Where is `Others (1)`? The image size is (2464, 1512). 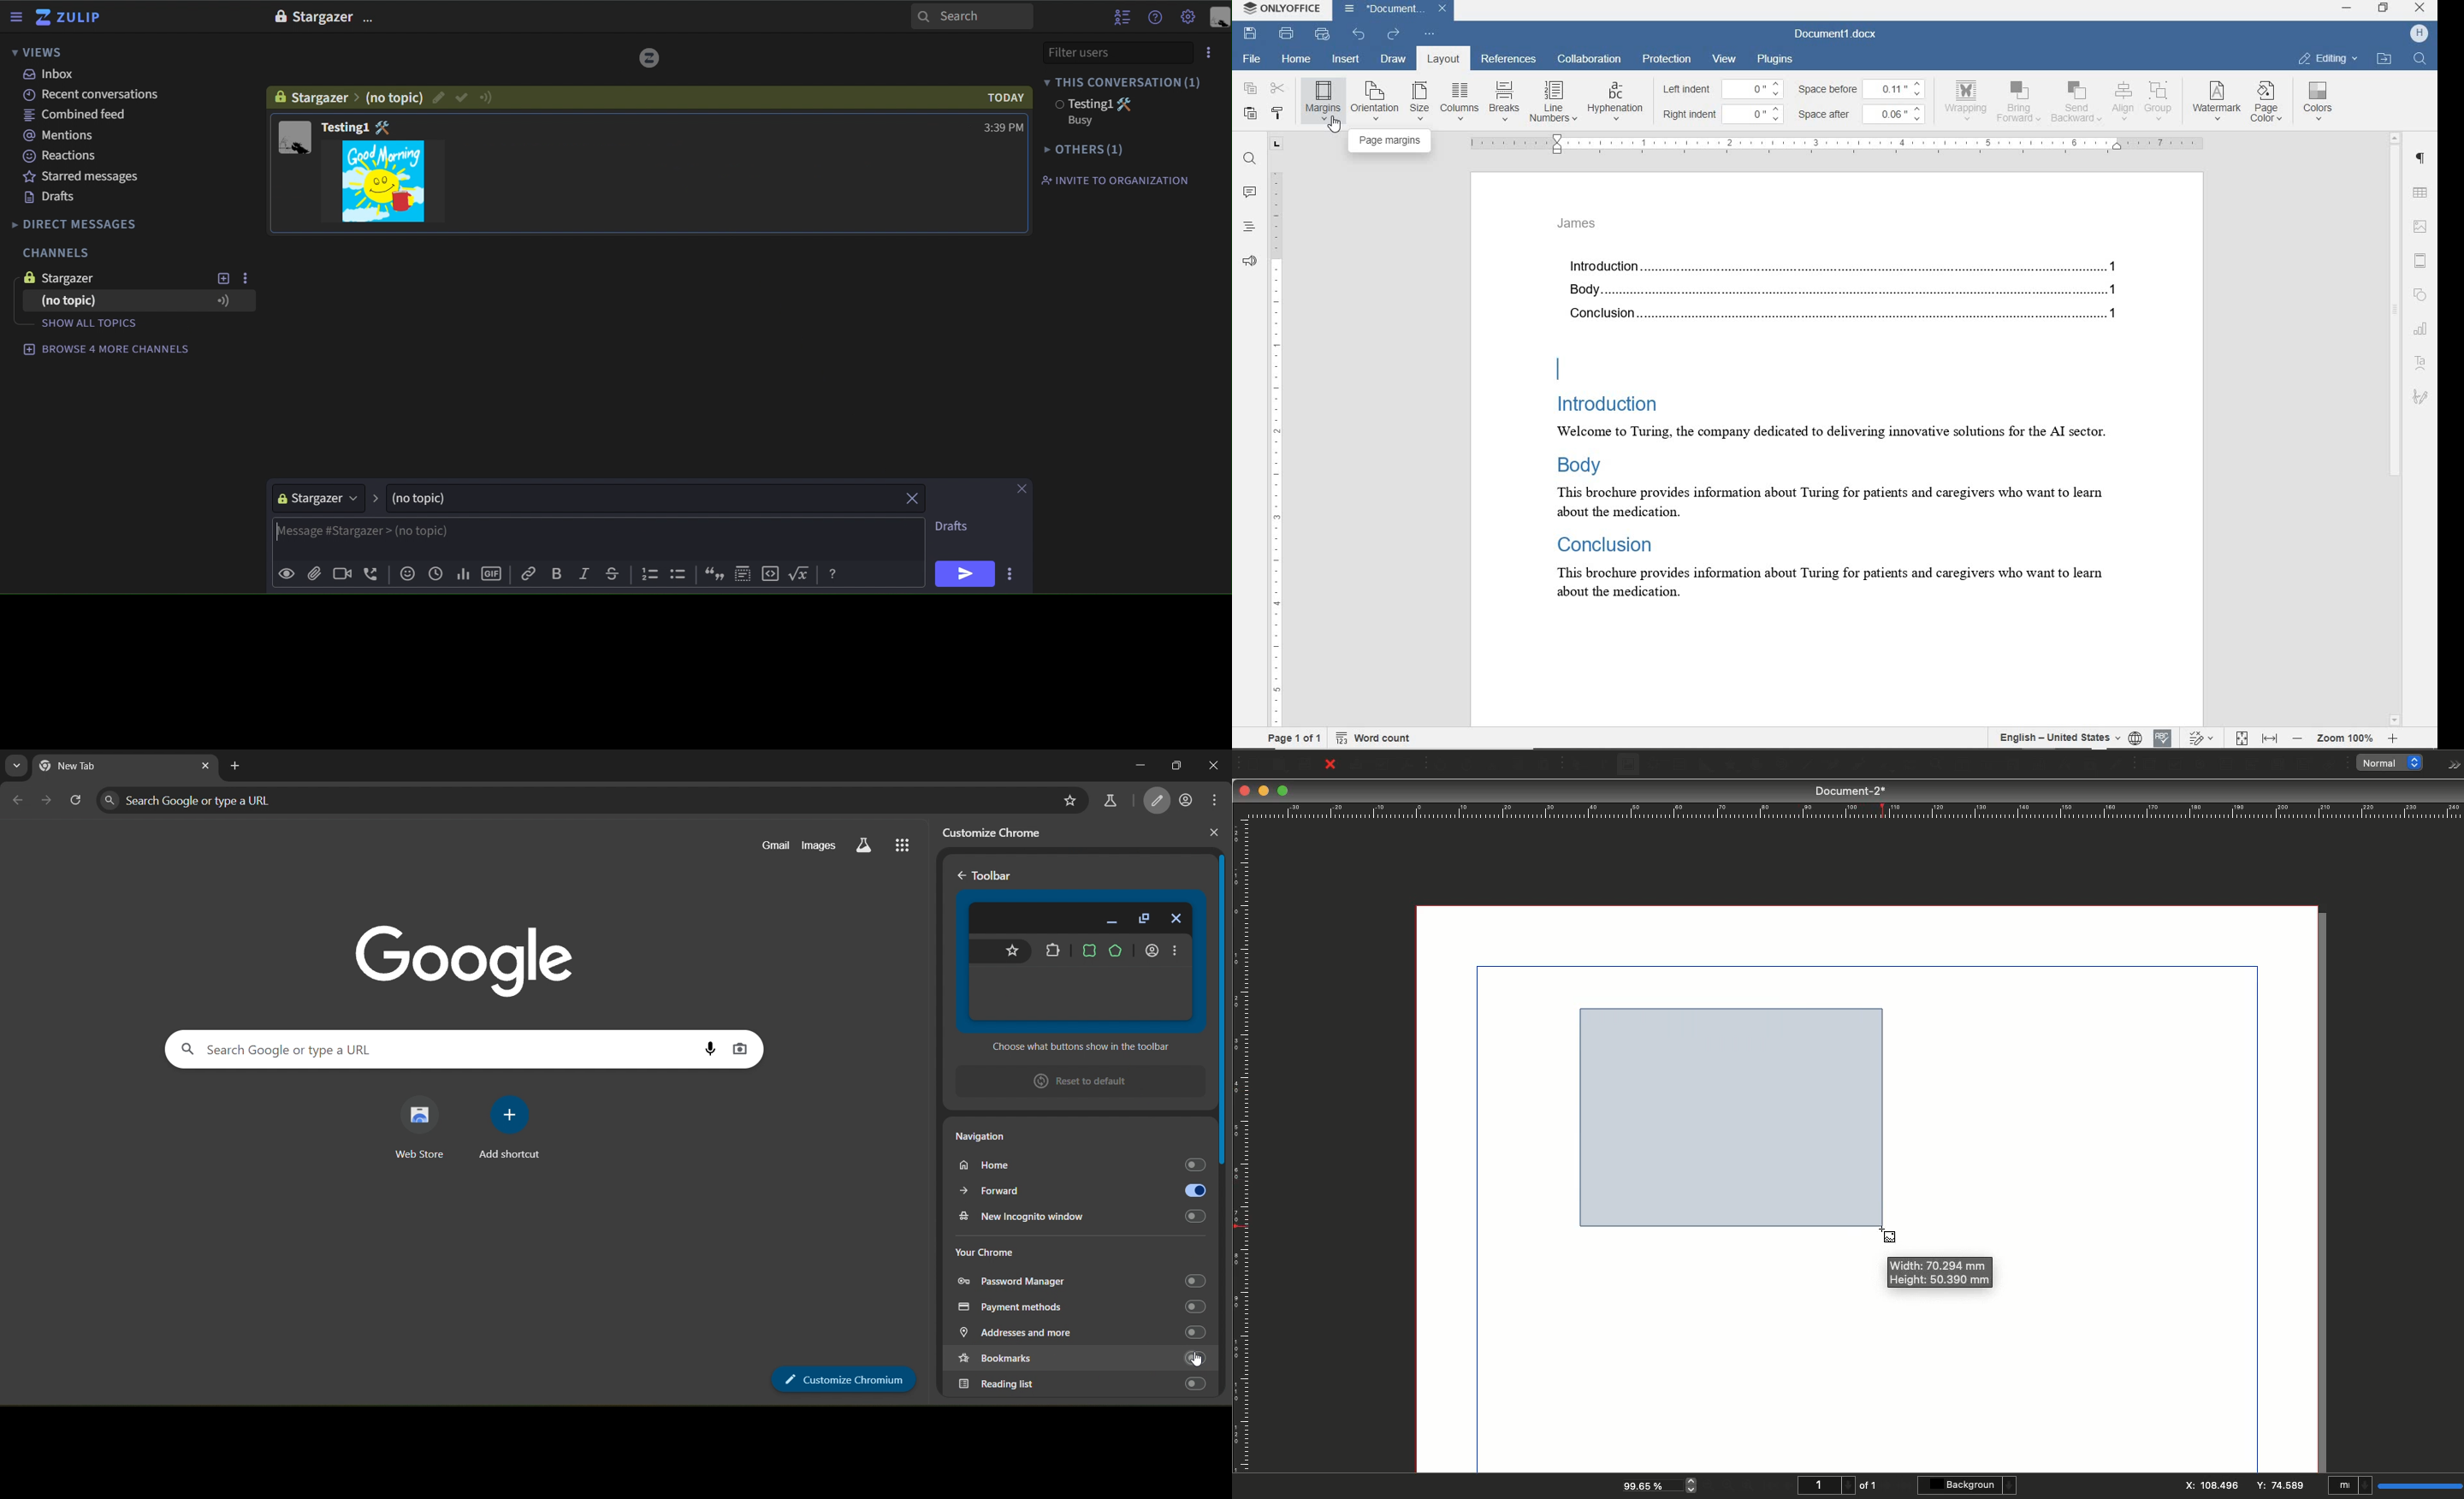 Others (1) is located at coordinates (1088, 150).